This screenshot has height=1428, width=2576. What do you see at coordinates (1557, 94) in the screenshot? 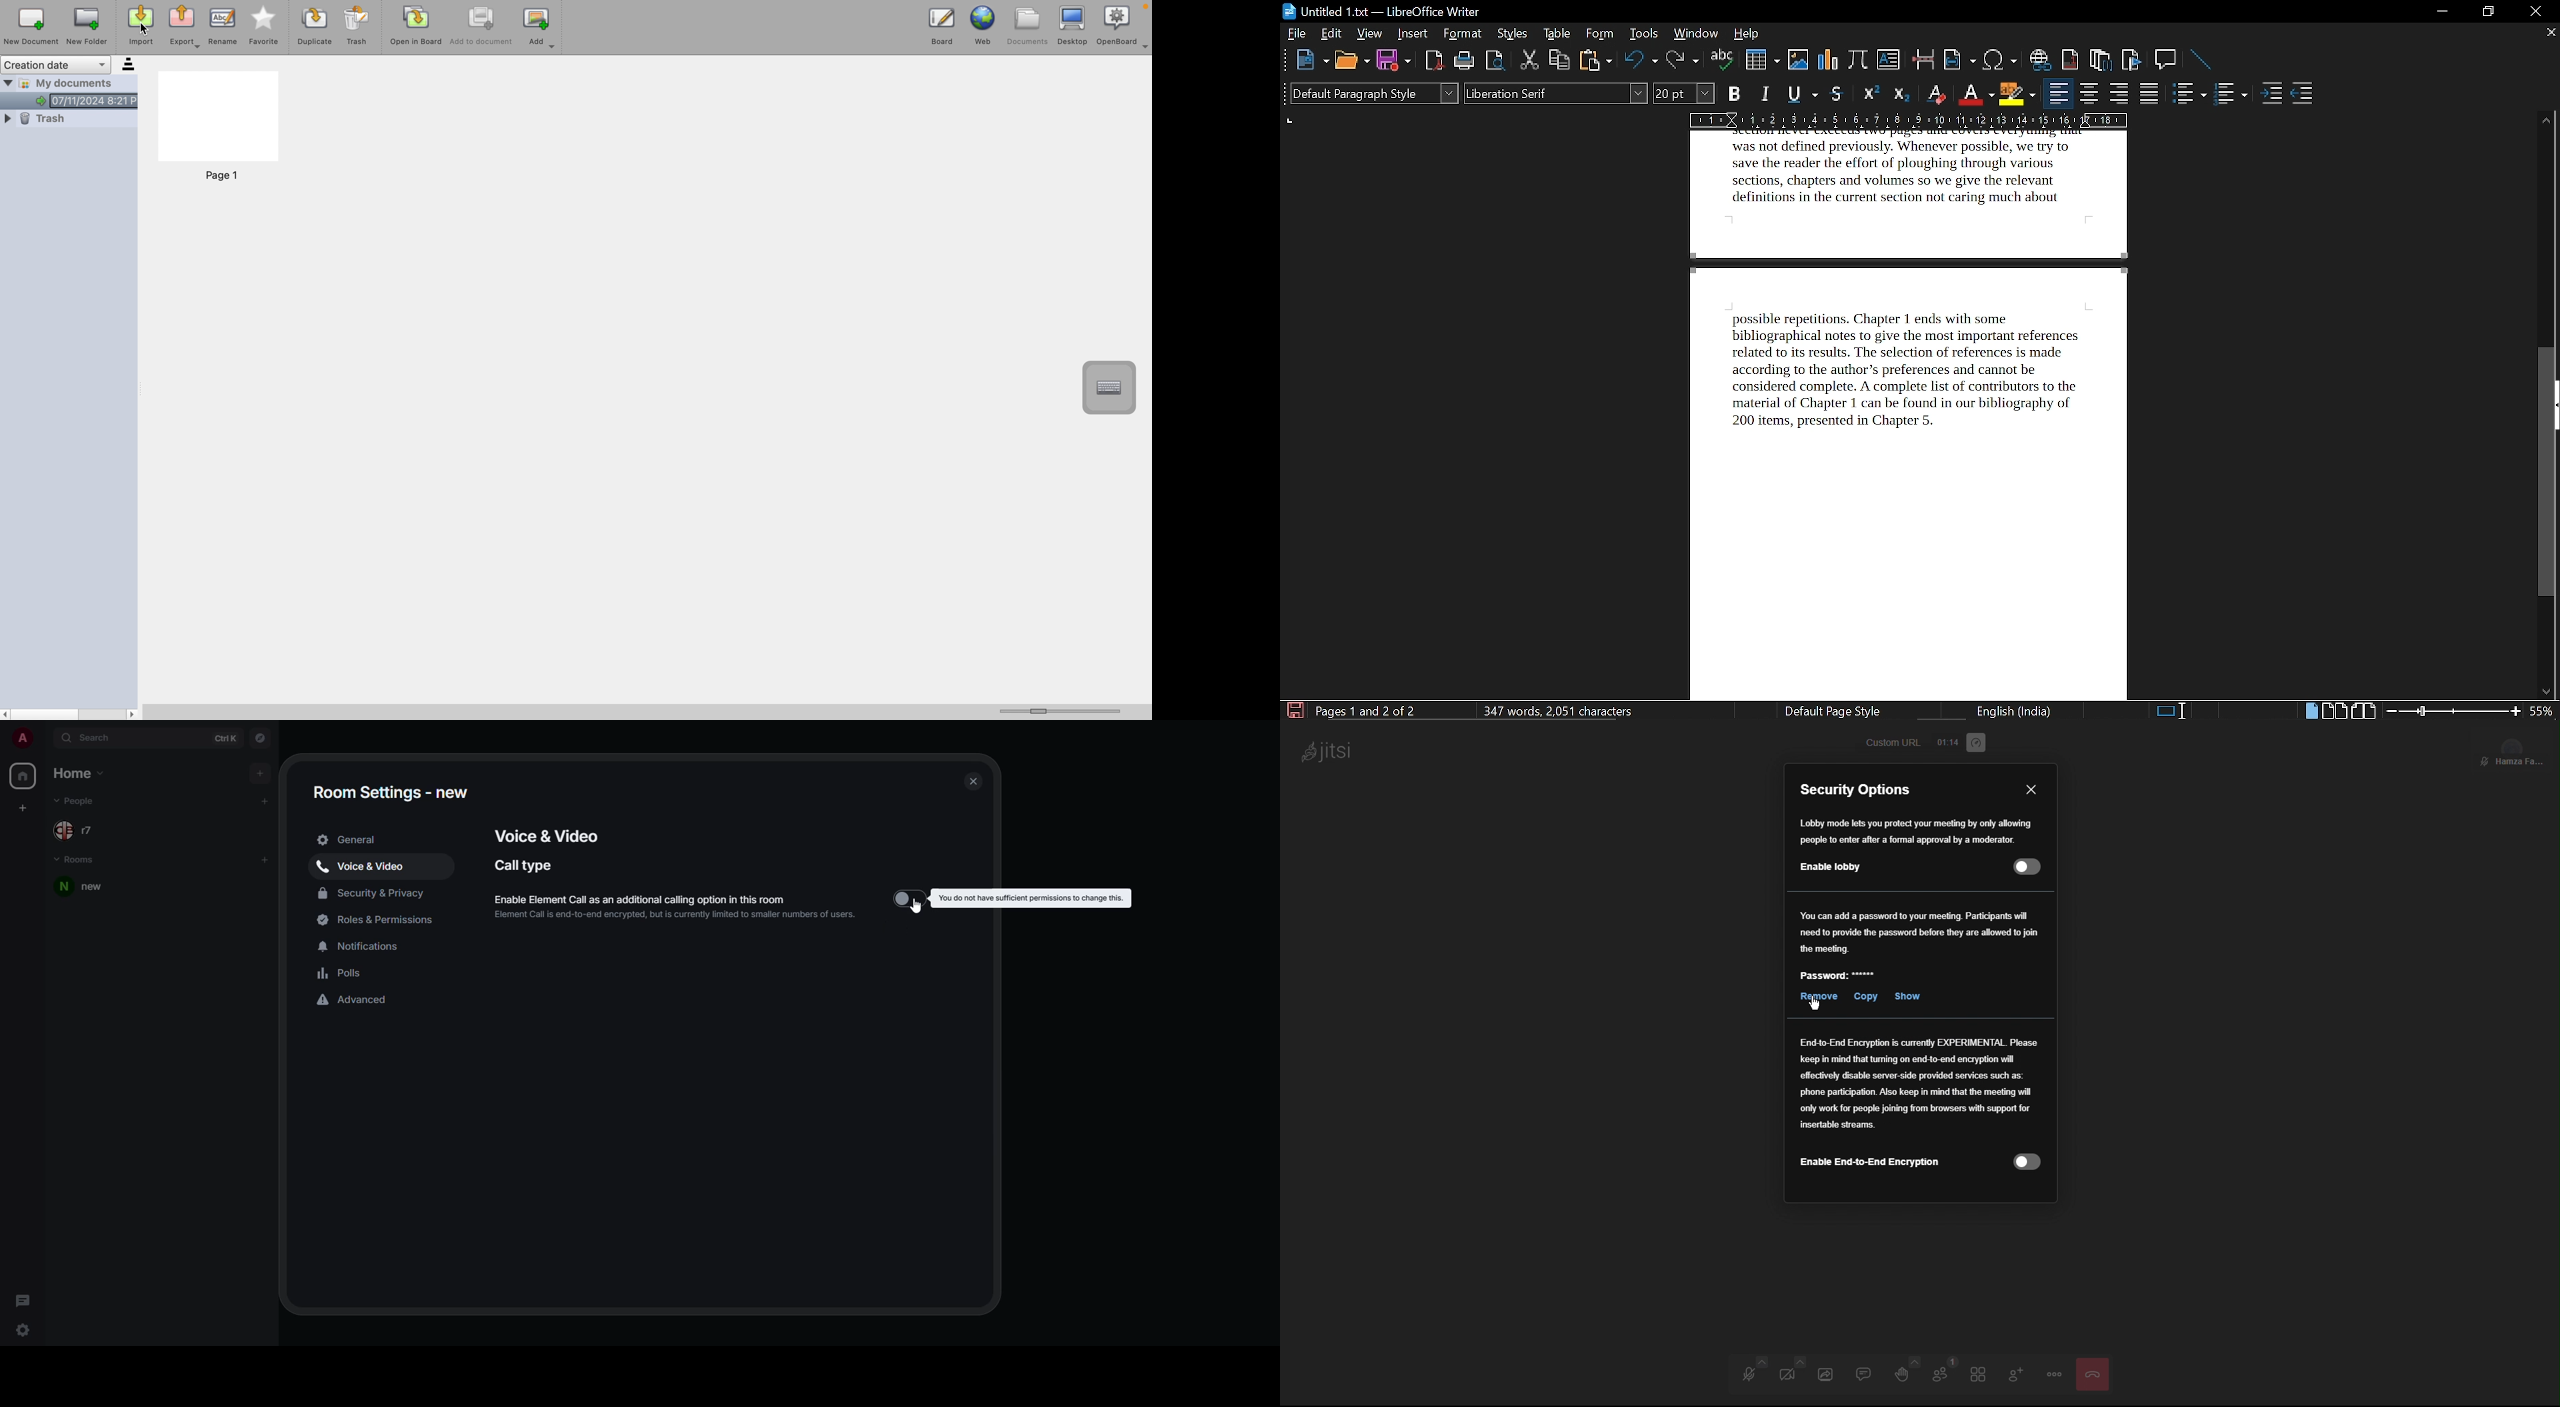
I see `font style` at bounding box center [1557, 94].